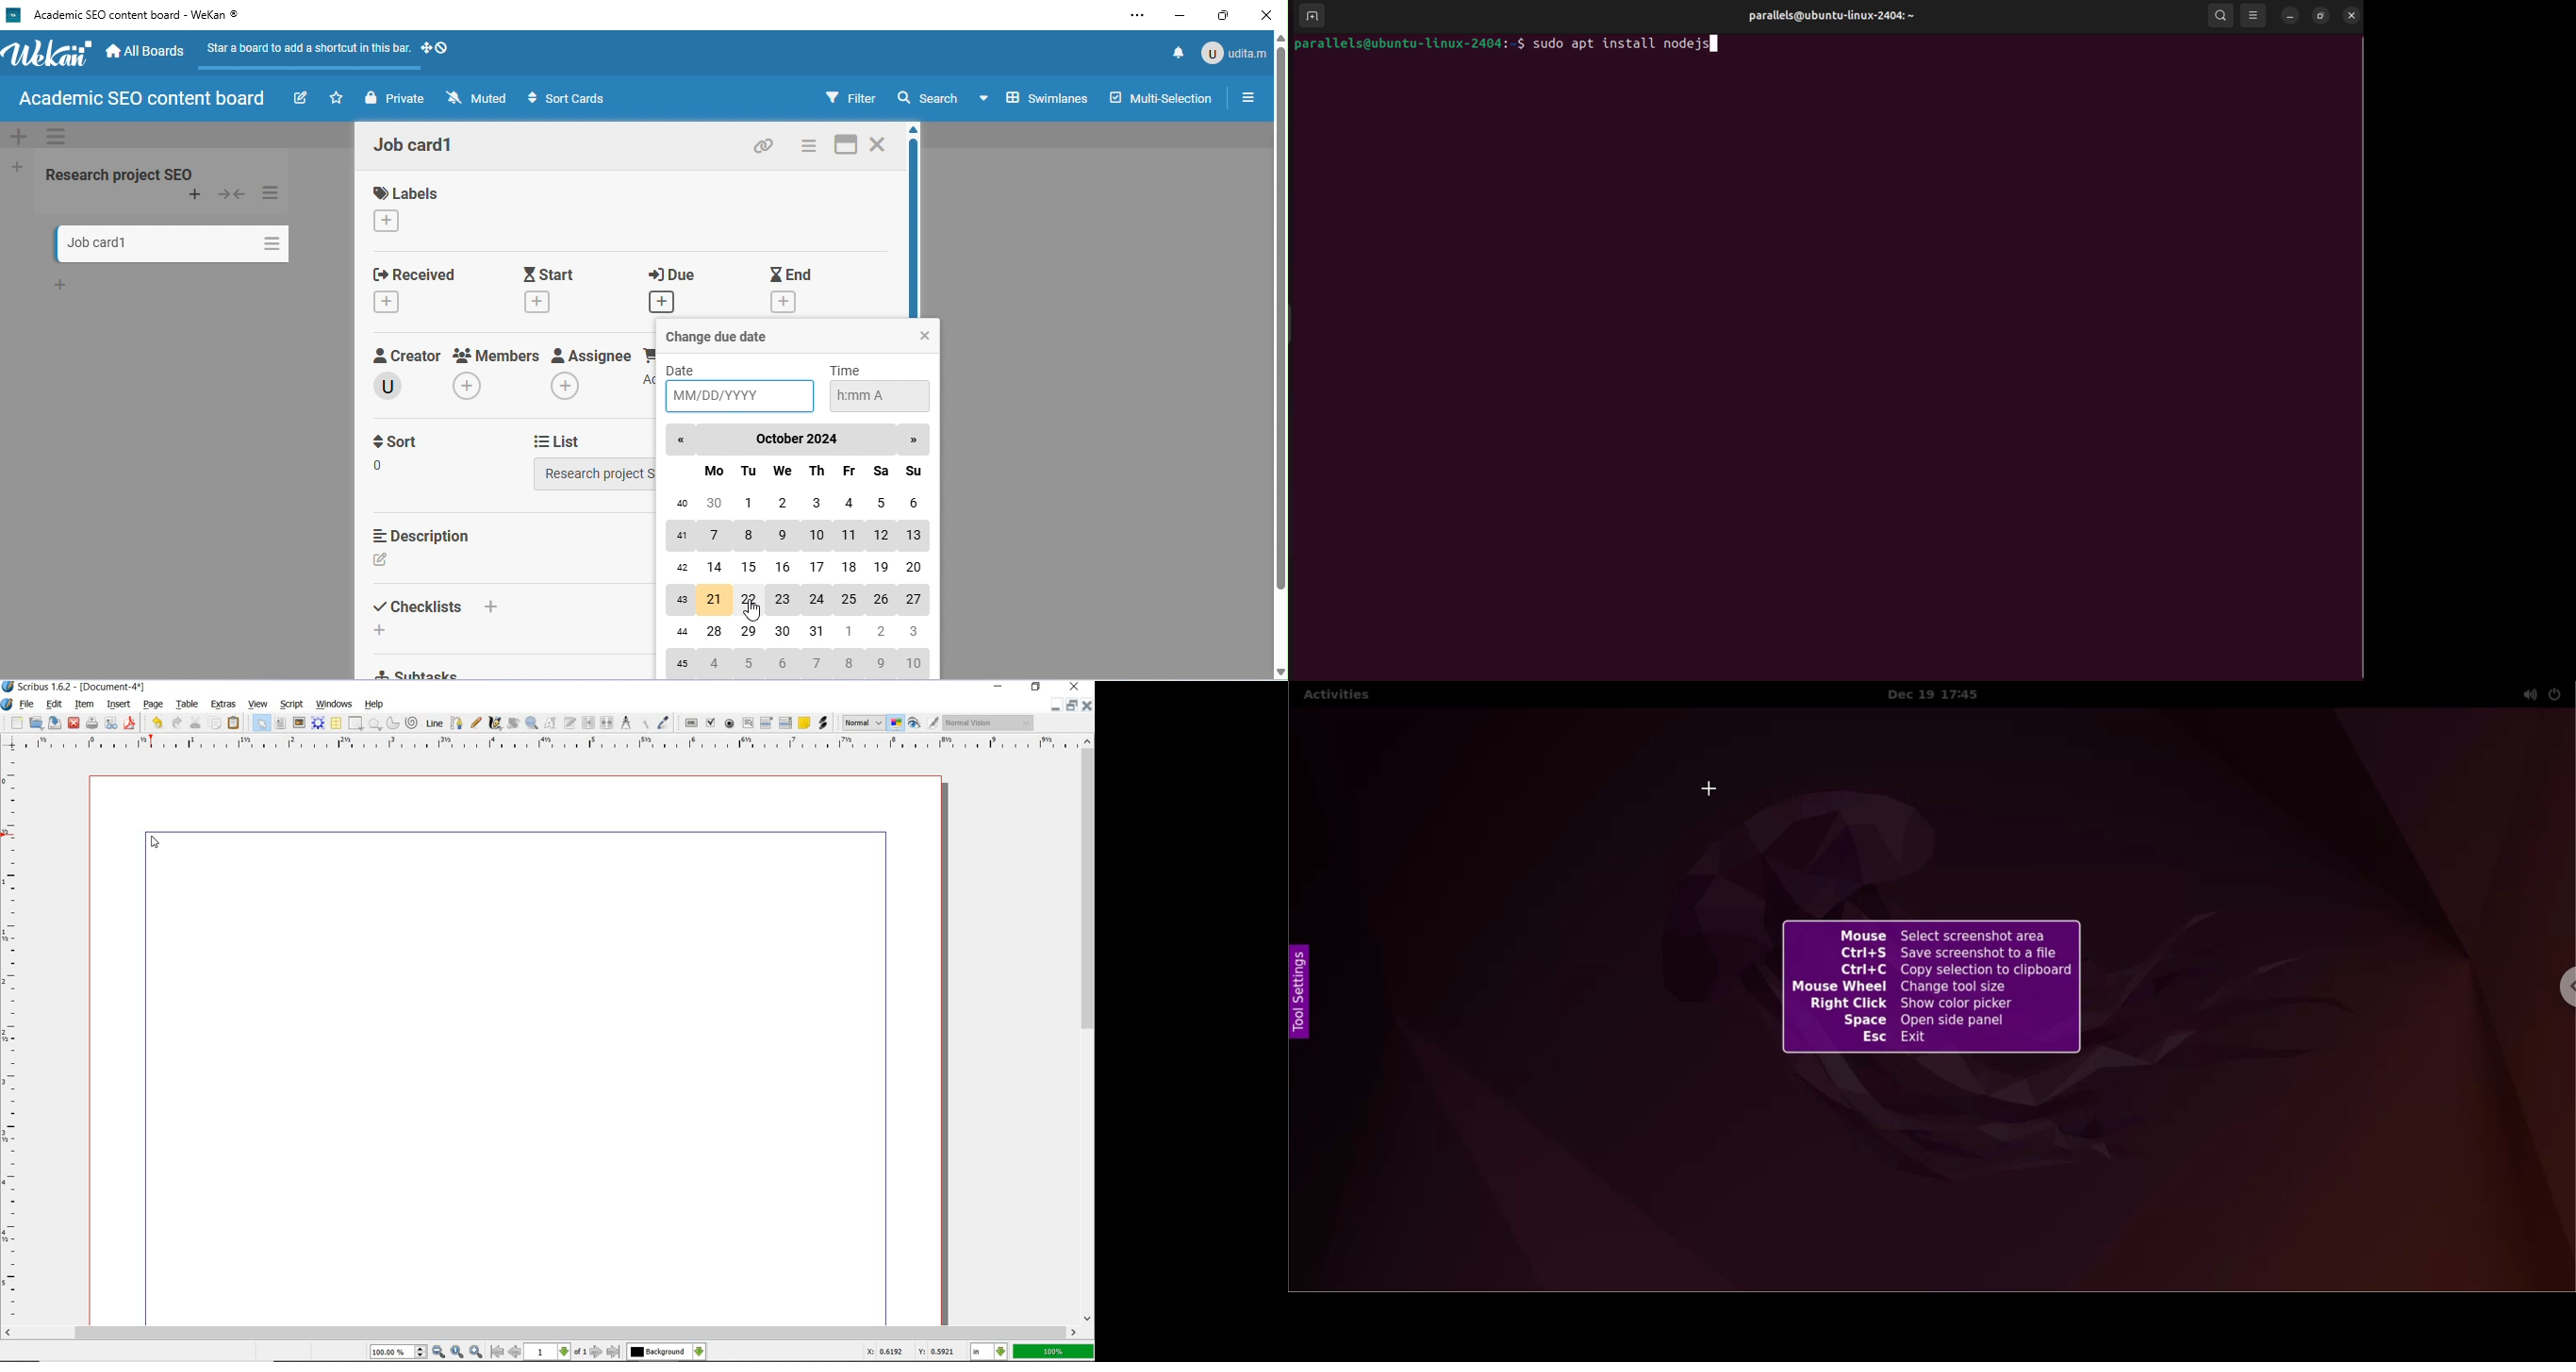  Describe the element at coordinates (83, 704) in the screenshot. I see `item` at that location.